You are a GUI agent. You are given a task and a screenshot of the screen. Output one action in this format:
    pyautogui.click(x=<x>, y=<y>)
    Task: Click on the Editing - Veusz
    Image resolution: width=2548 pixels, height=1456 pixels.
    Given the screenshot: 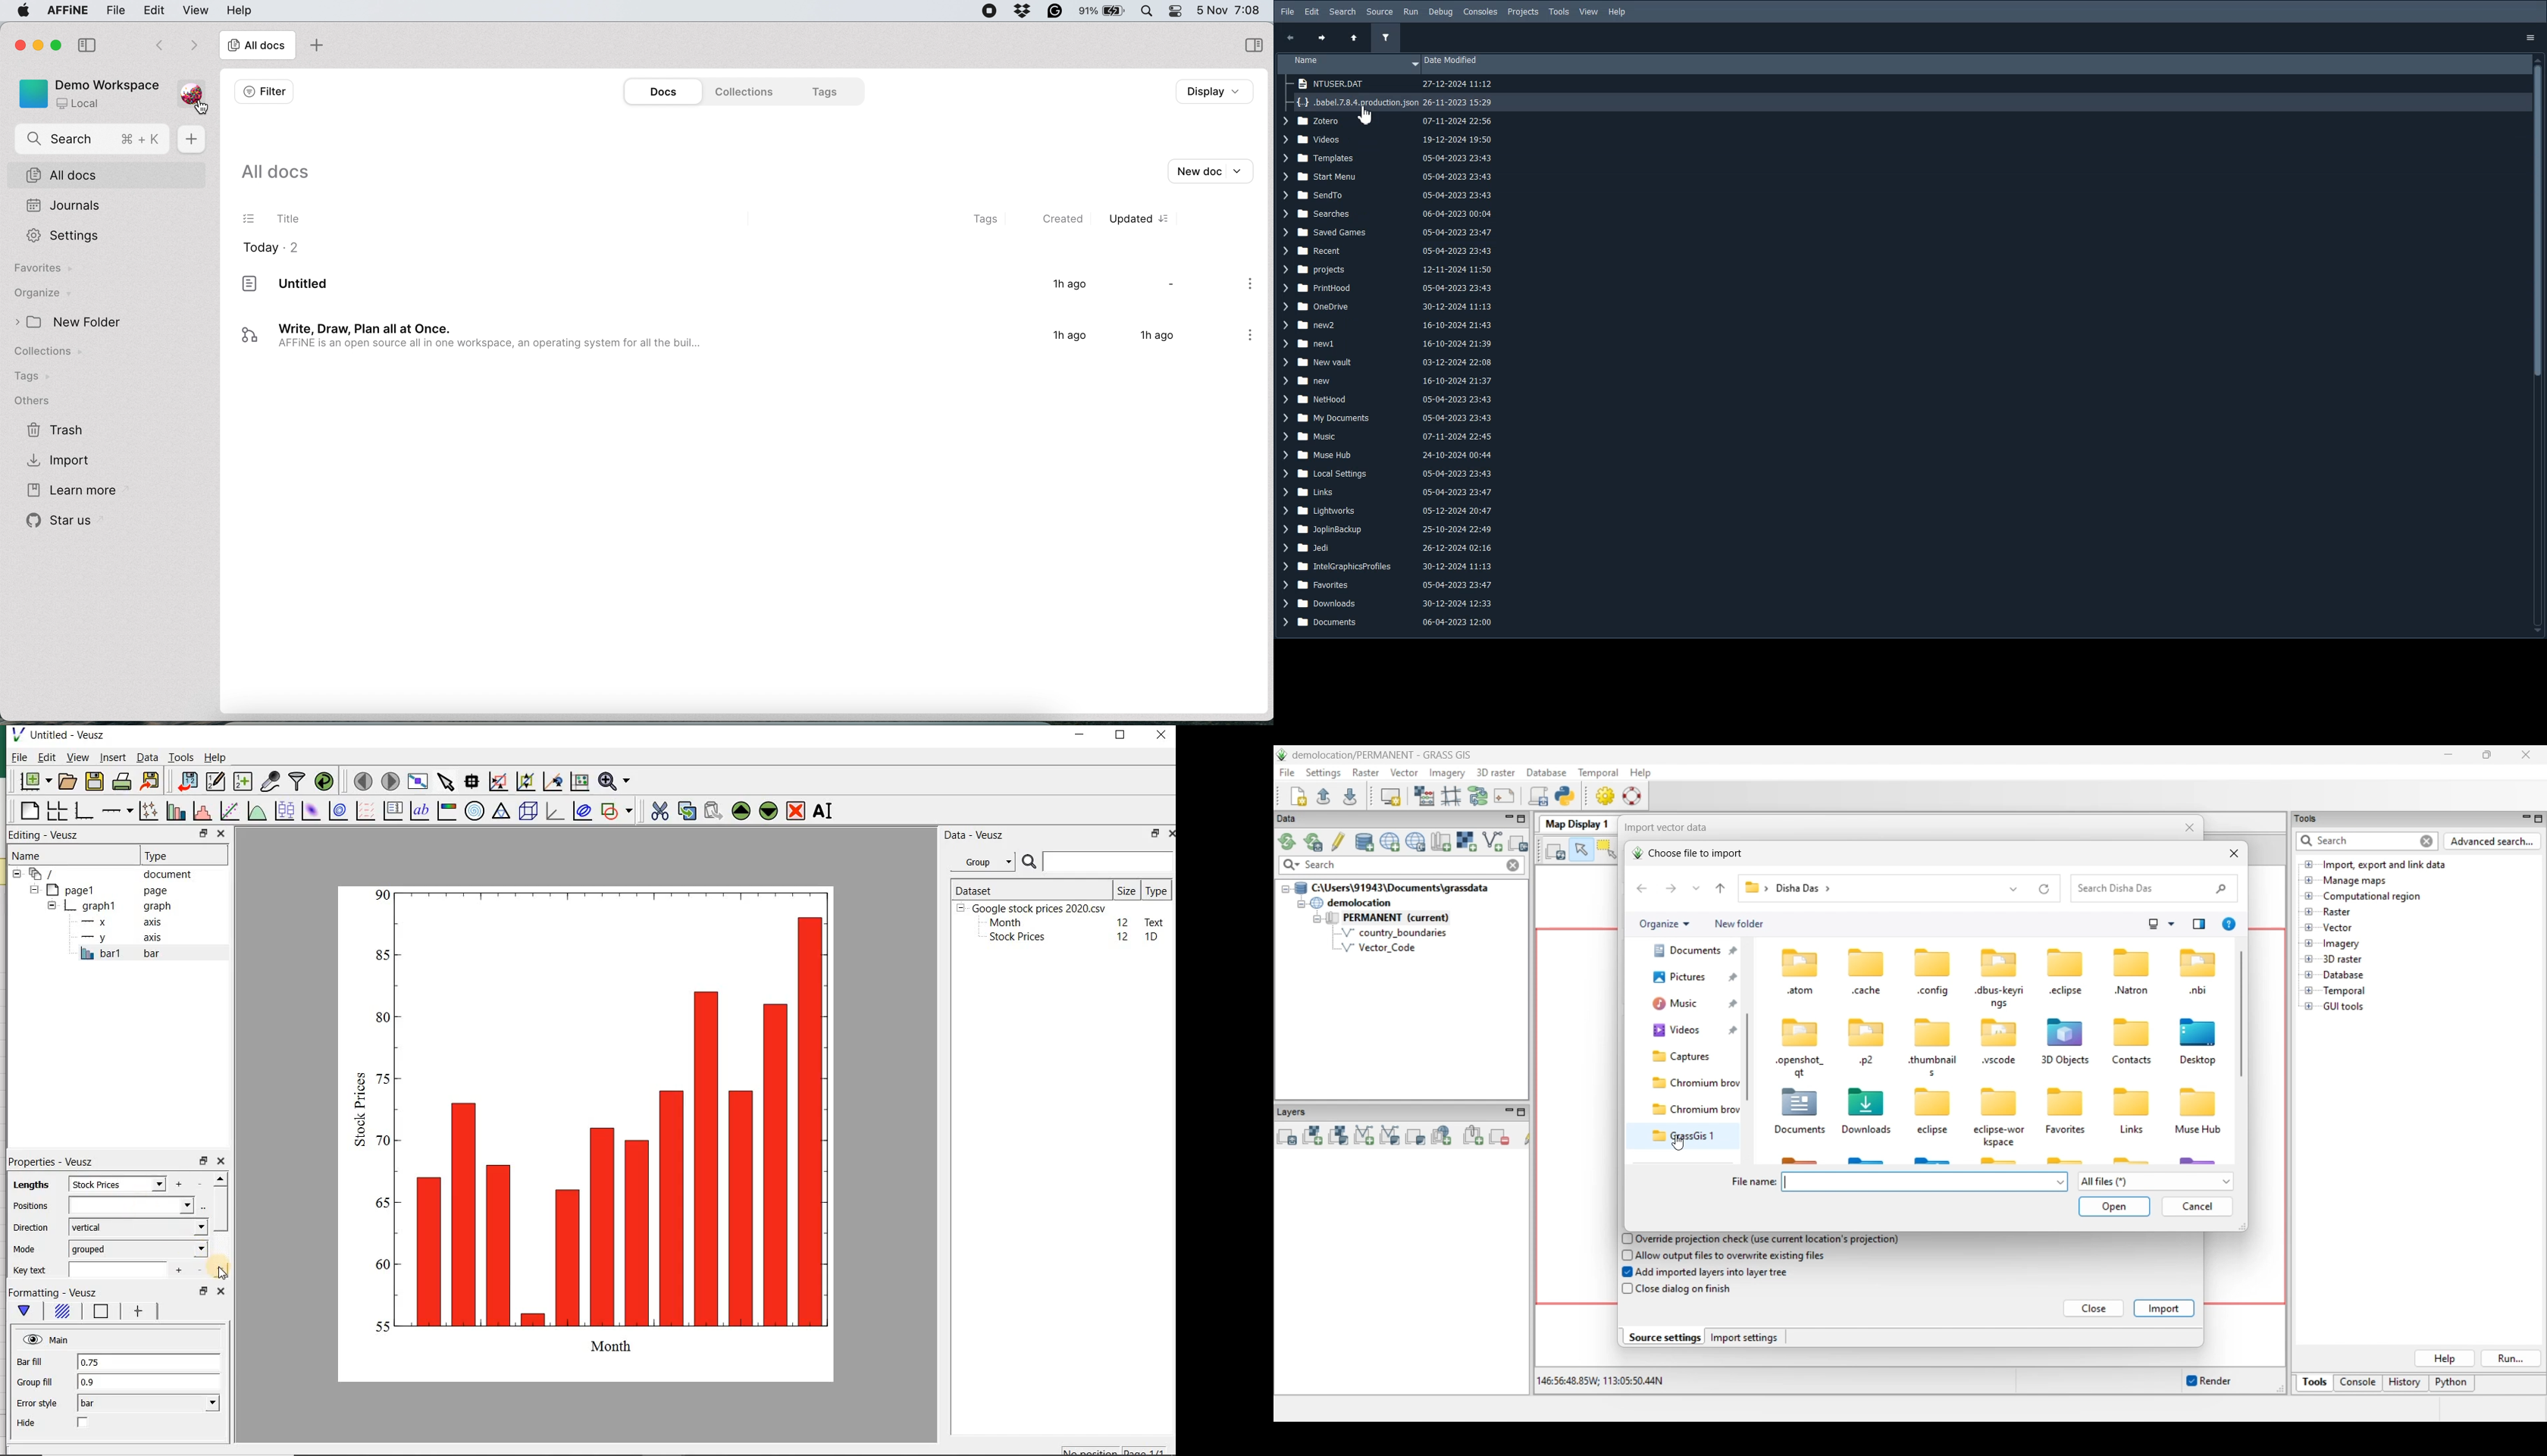 What is the action you would take?
    pyautogui.click(x=45, y=835)
    